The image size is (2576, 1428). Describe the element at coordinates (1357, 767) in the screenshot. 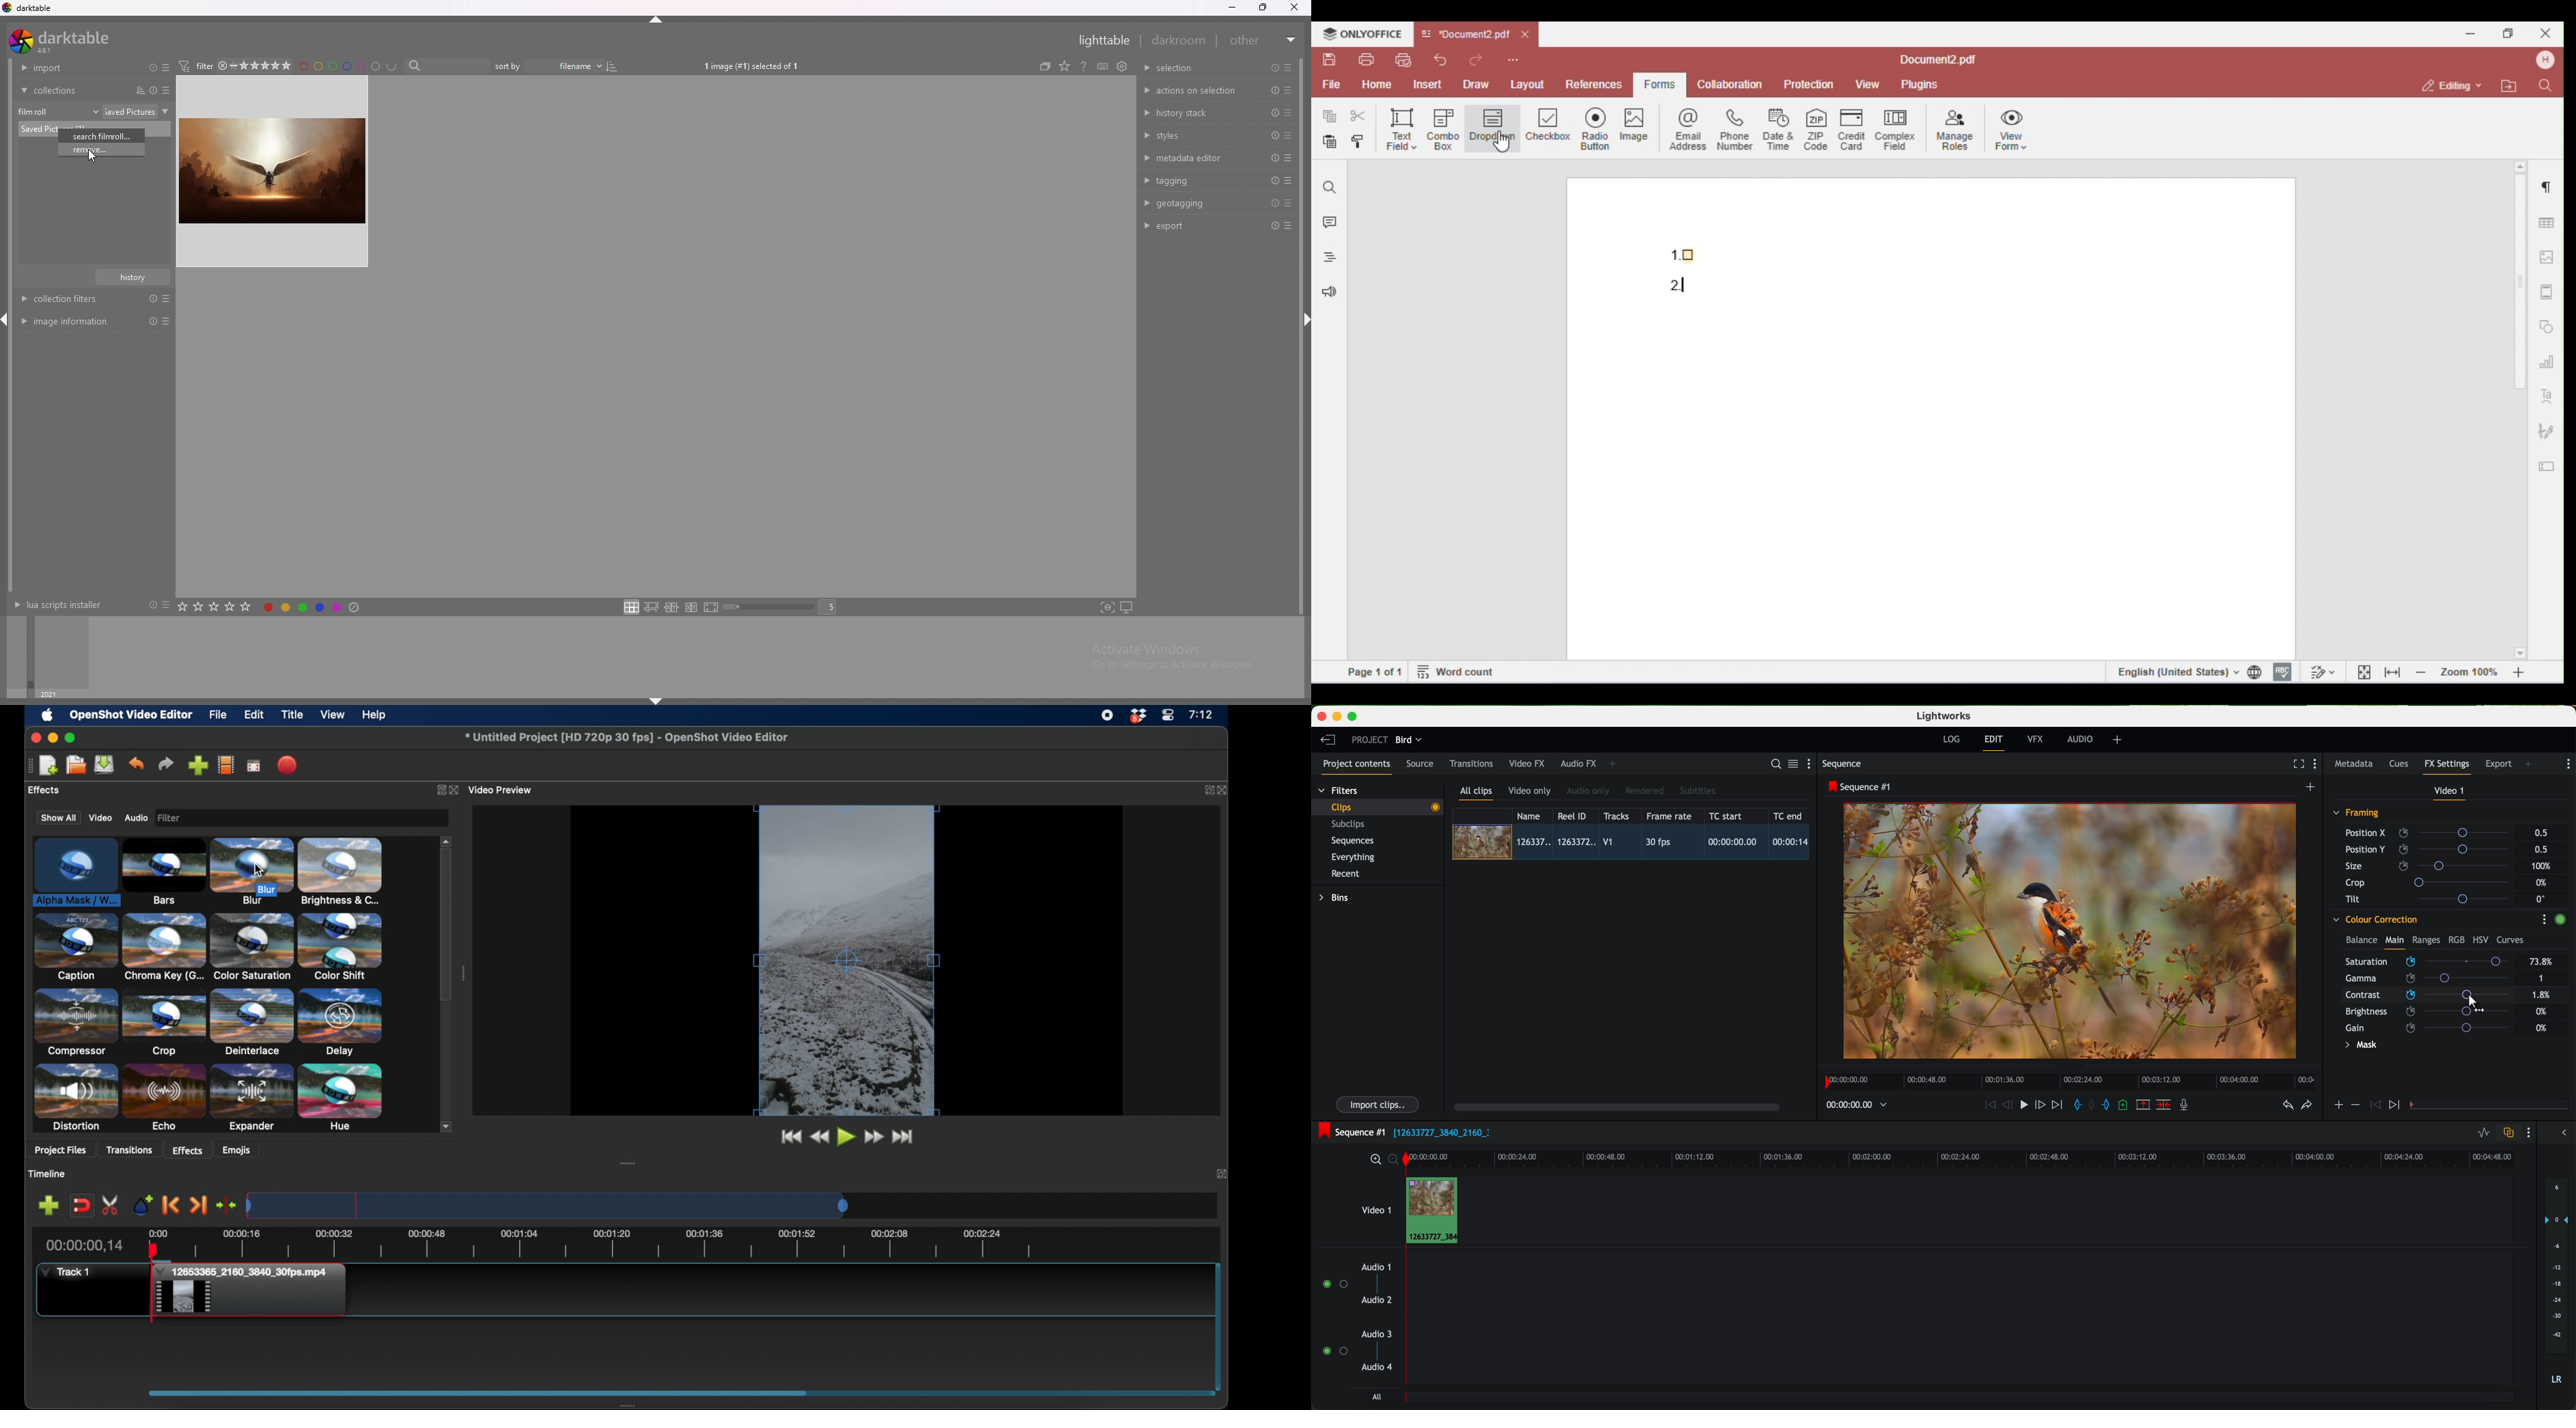

I see `project contents` at that location.